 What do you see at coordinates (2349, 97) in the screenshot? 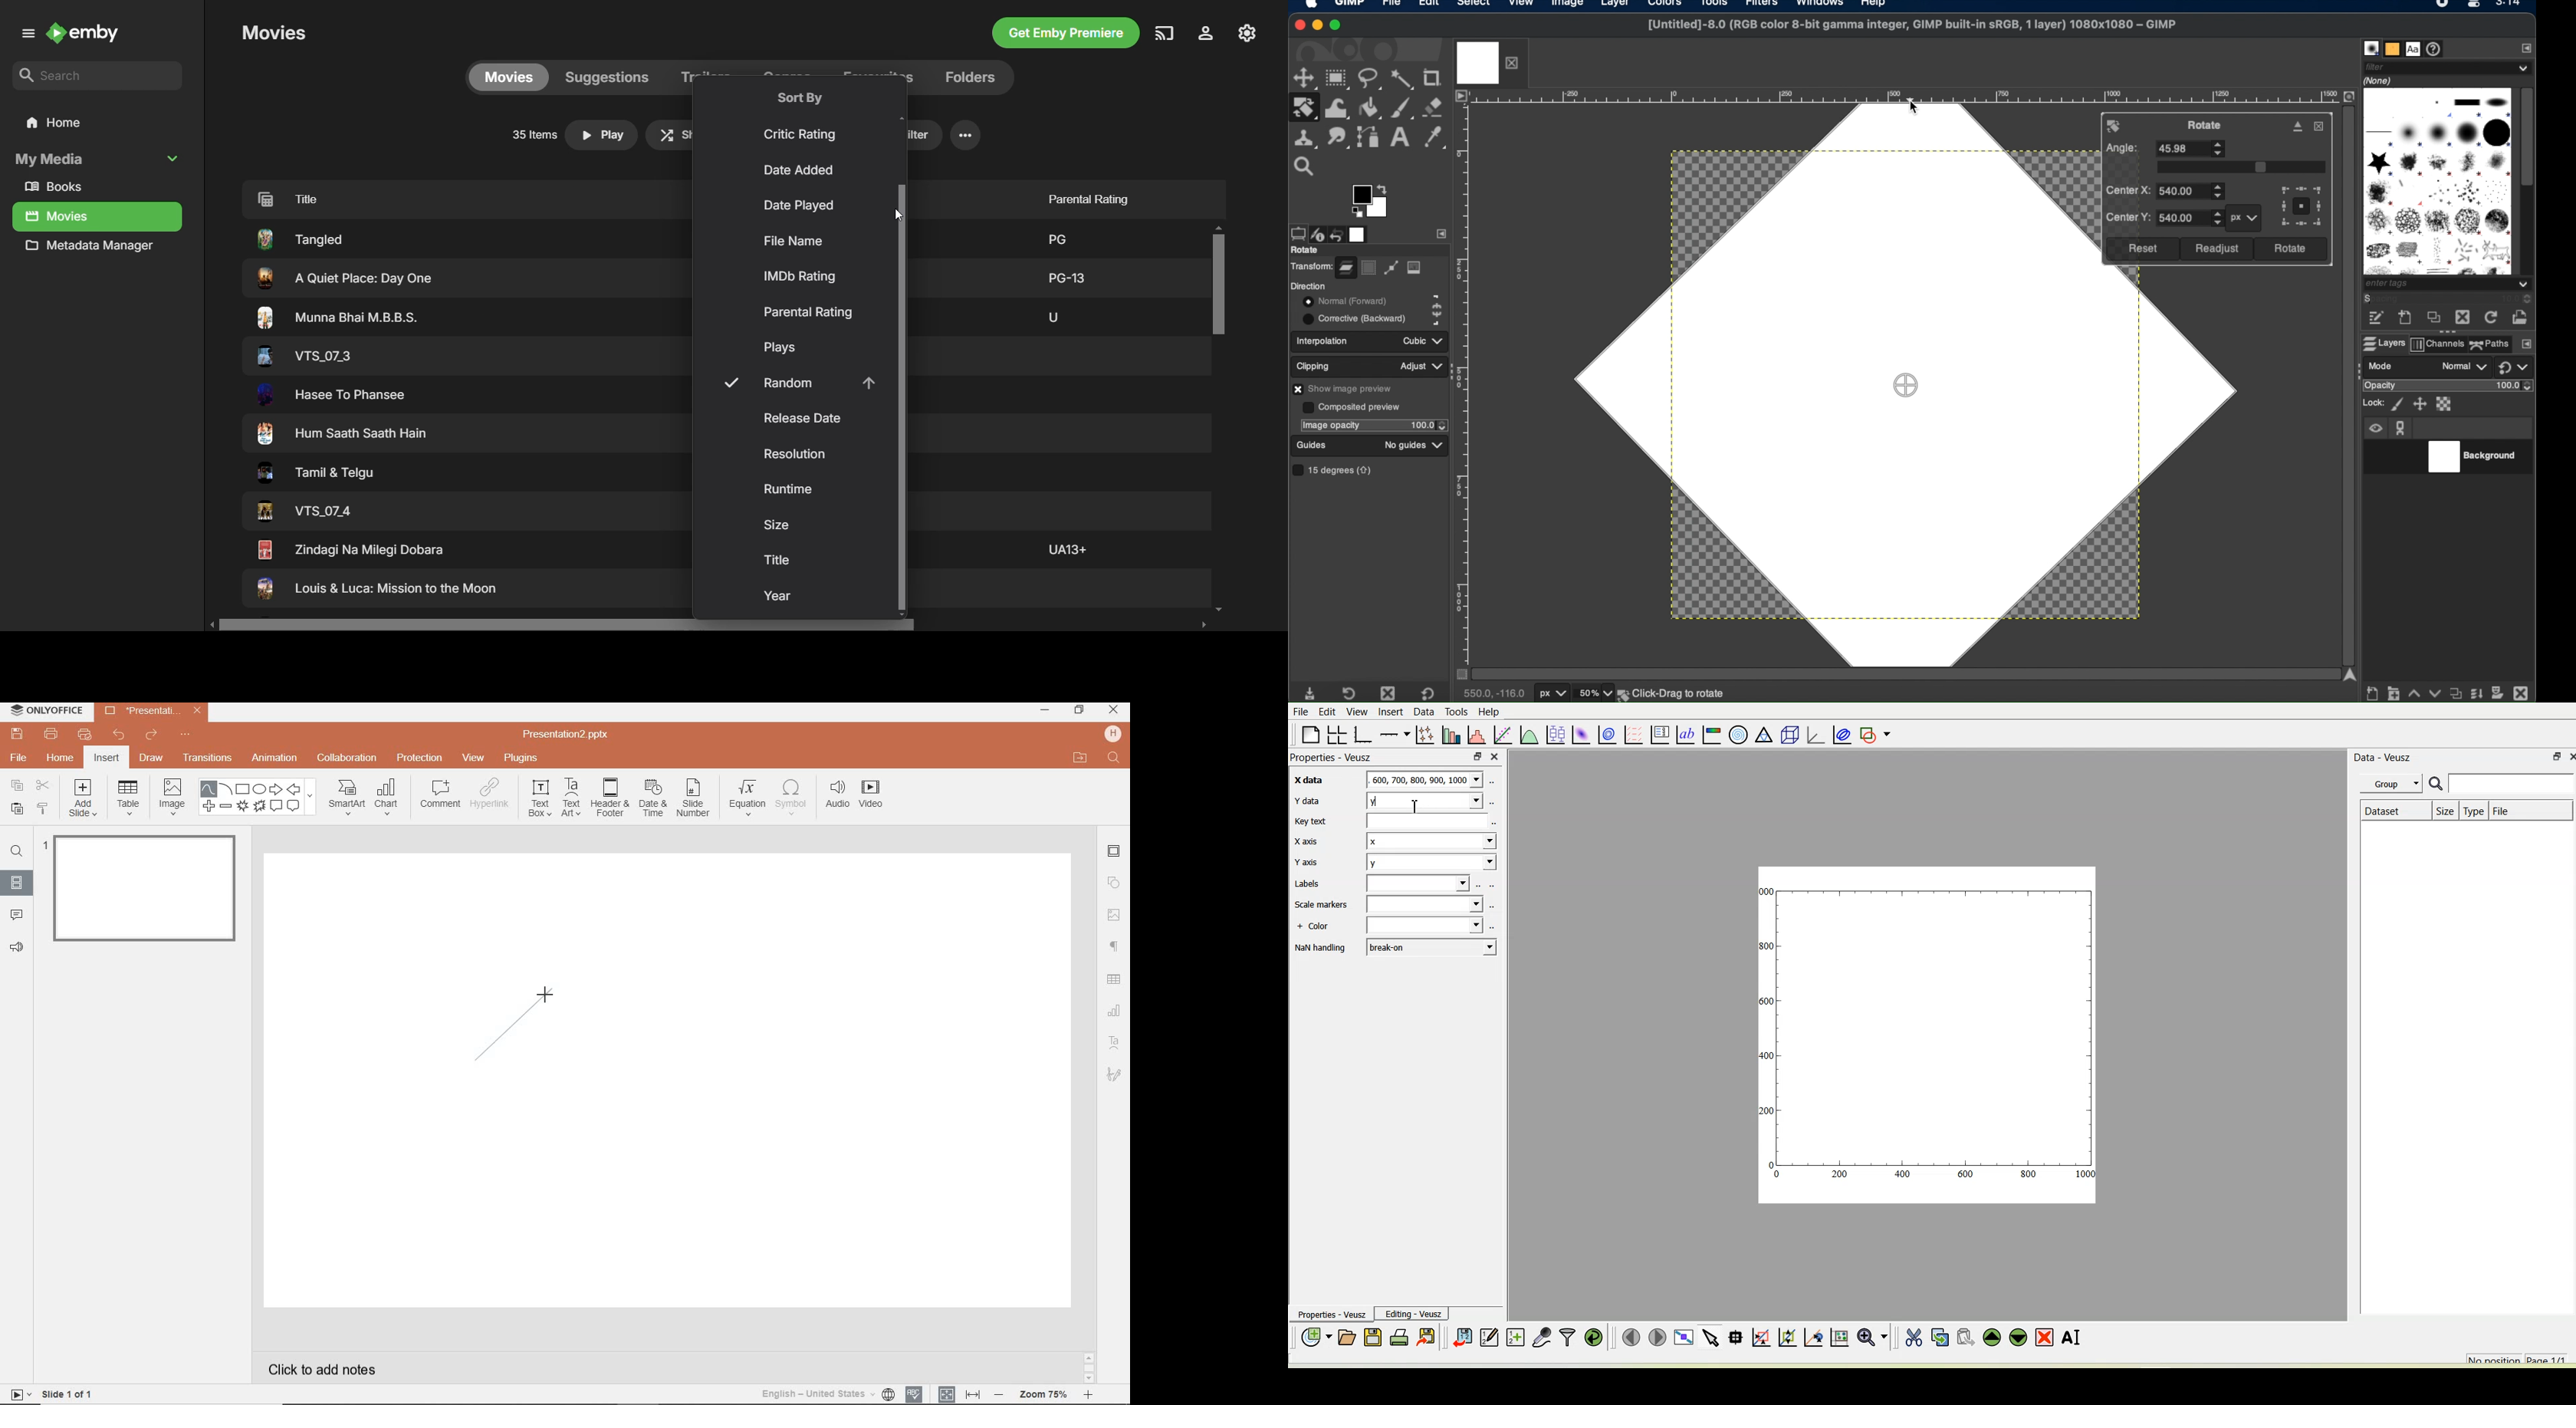
I see `zoom image when window size changes` at bounding box center [2349, 97].